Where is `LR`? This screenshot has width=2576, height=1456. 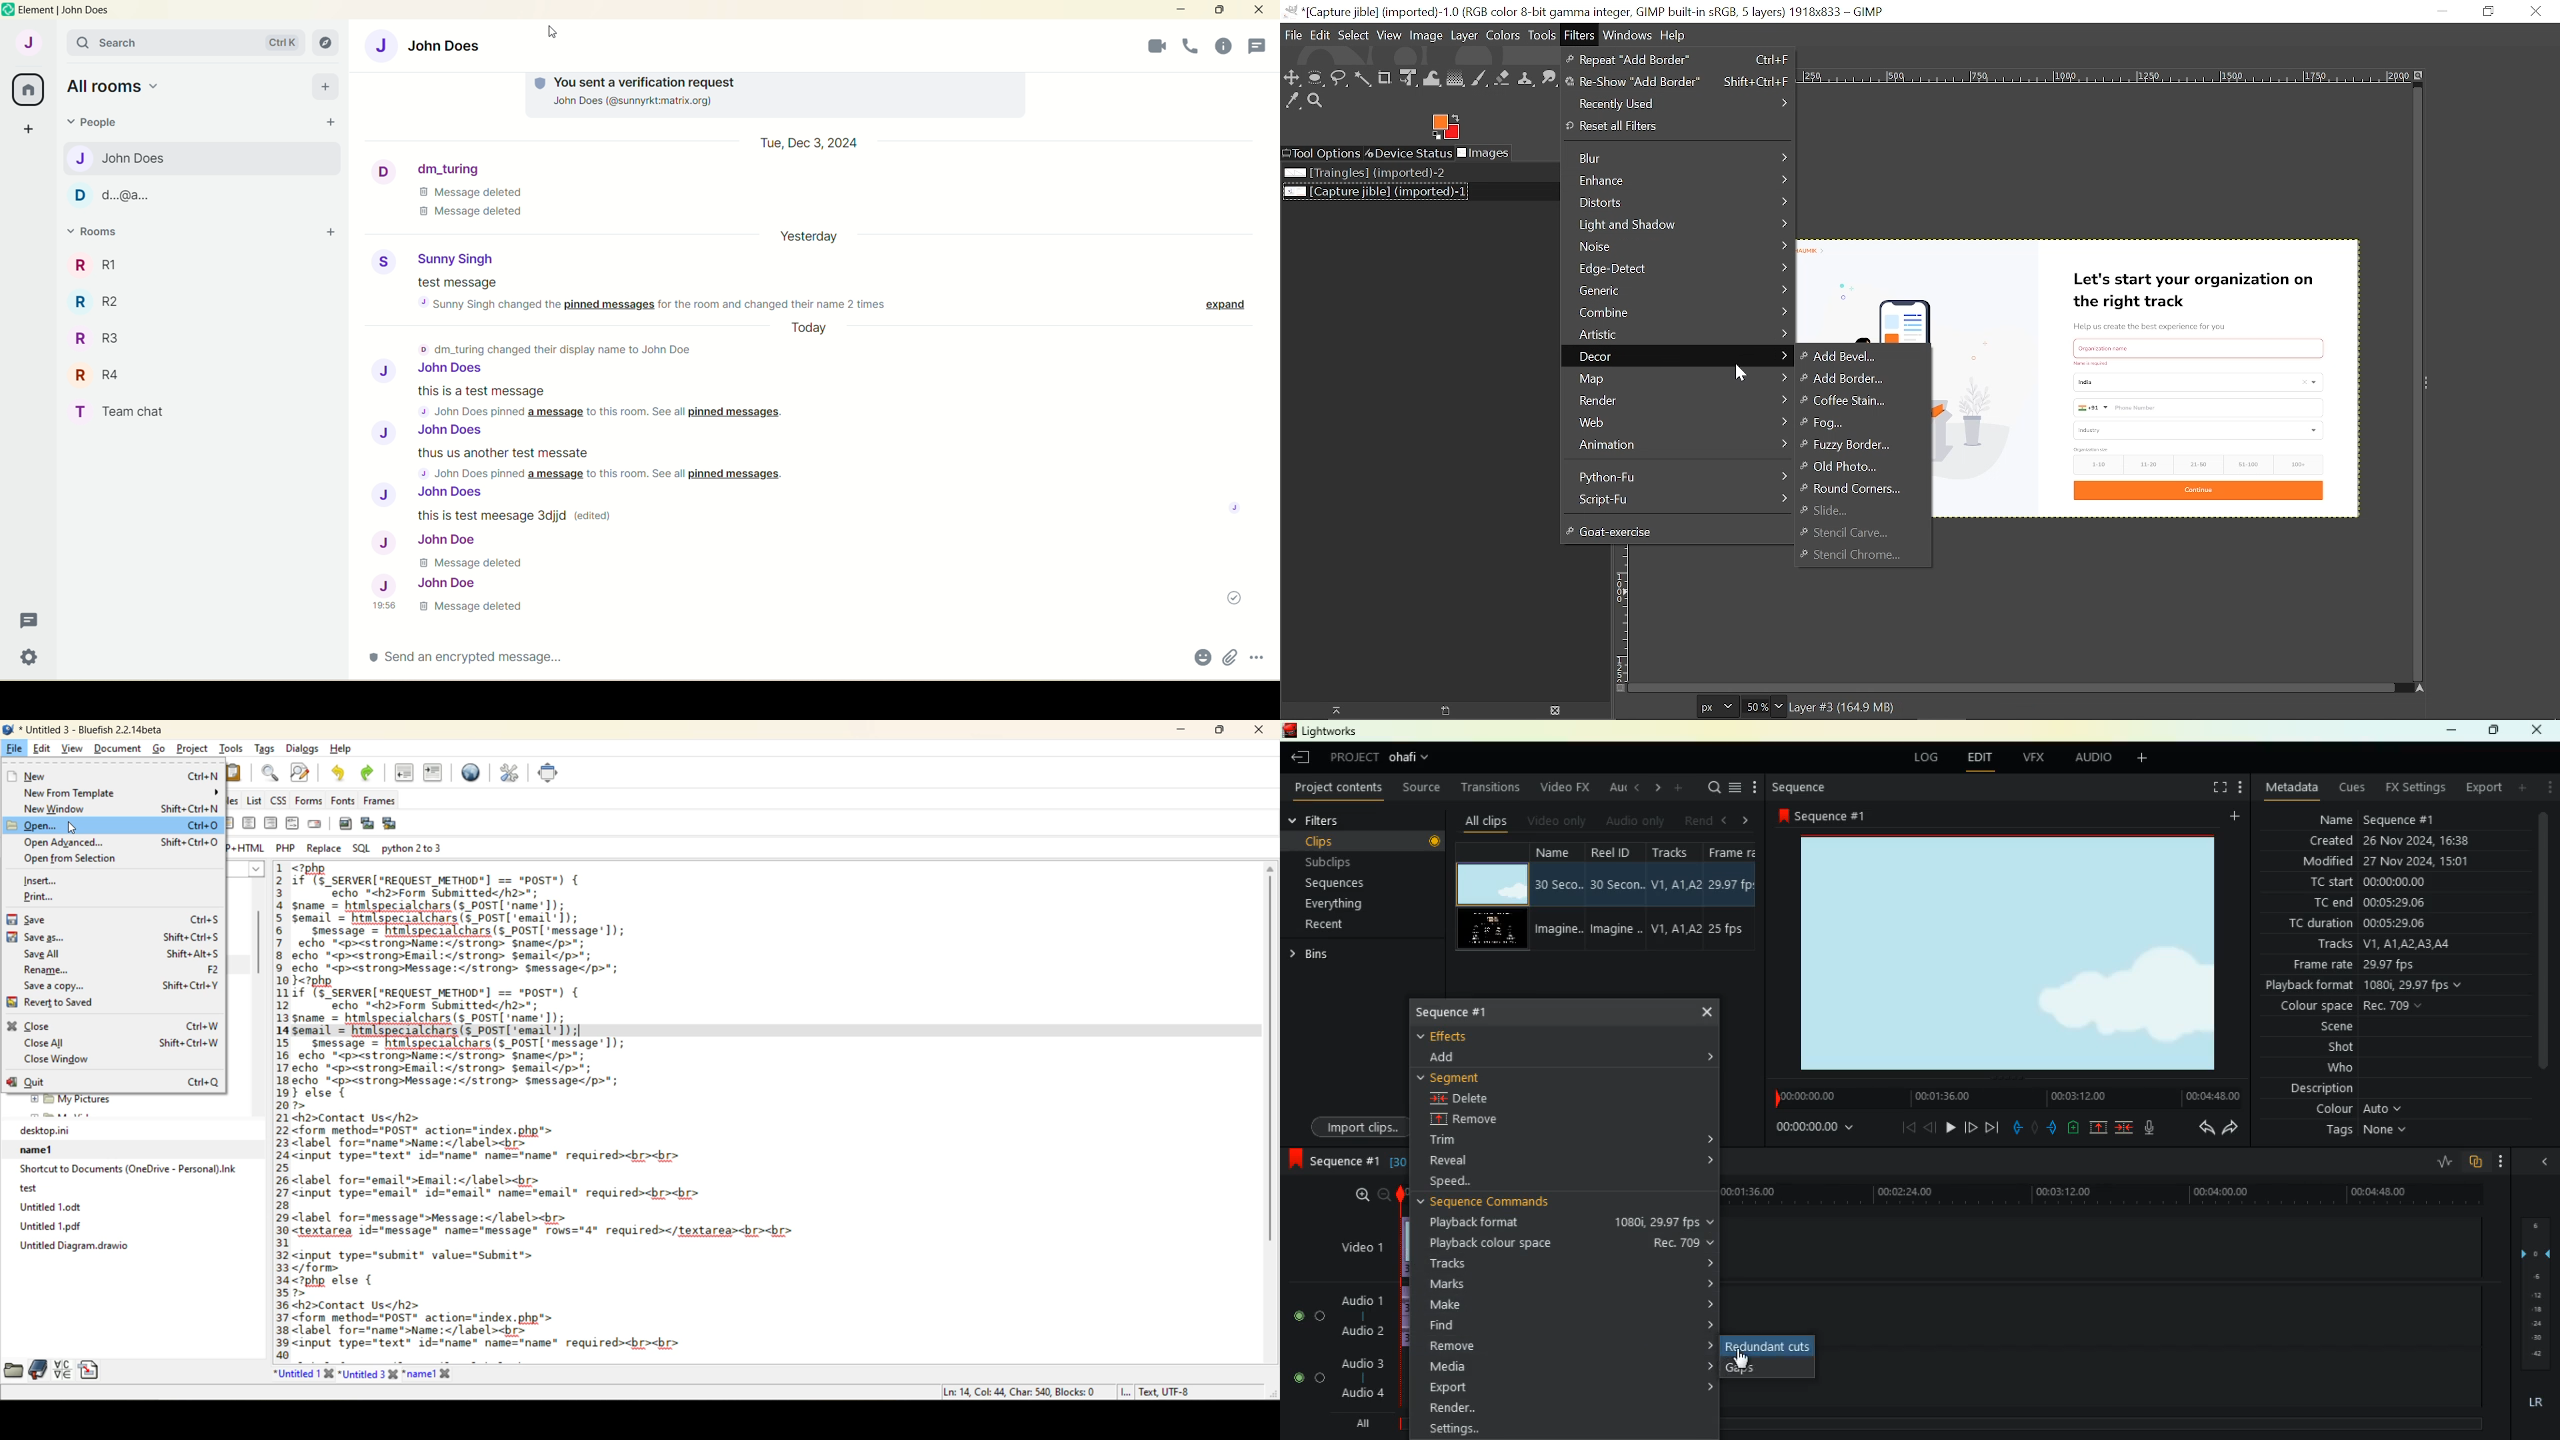 LR is located at coordinates (2536, 1400).